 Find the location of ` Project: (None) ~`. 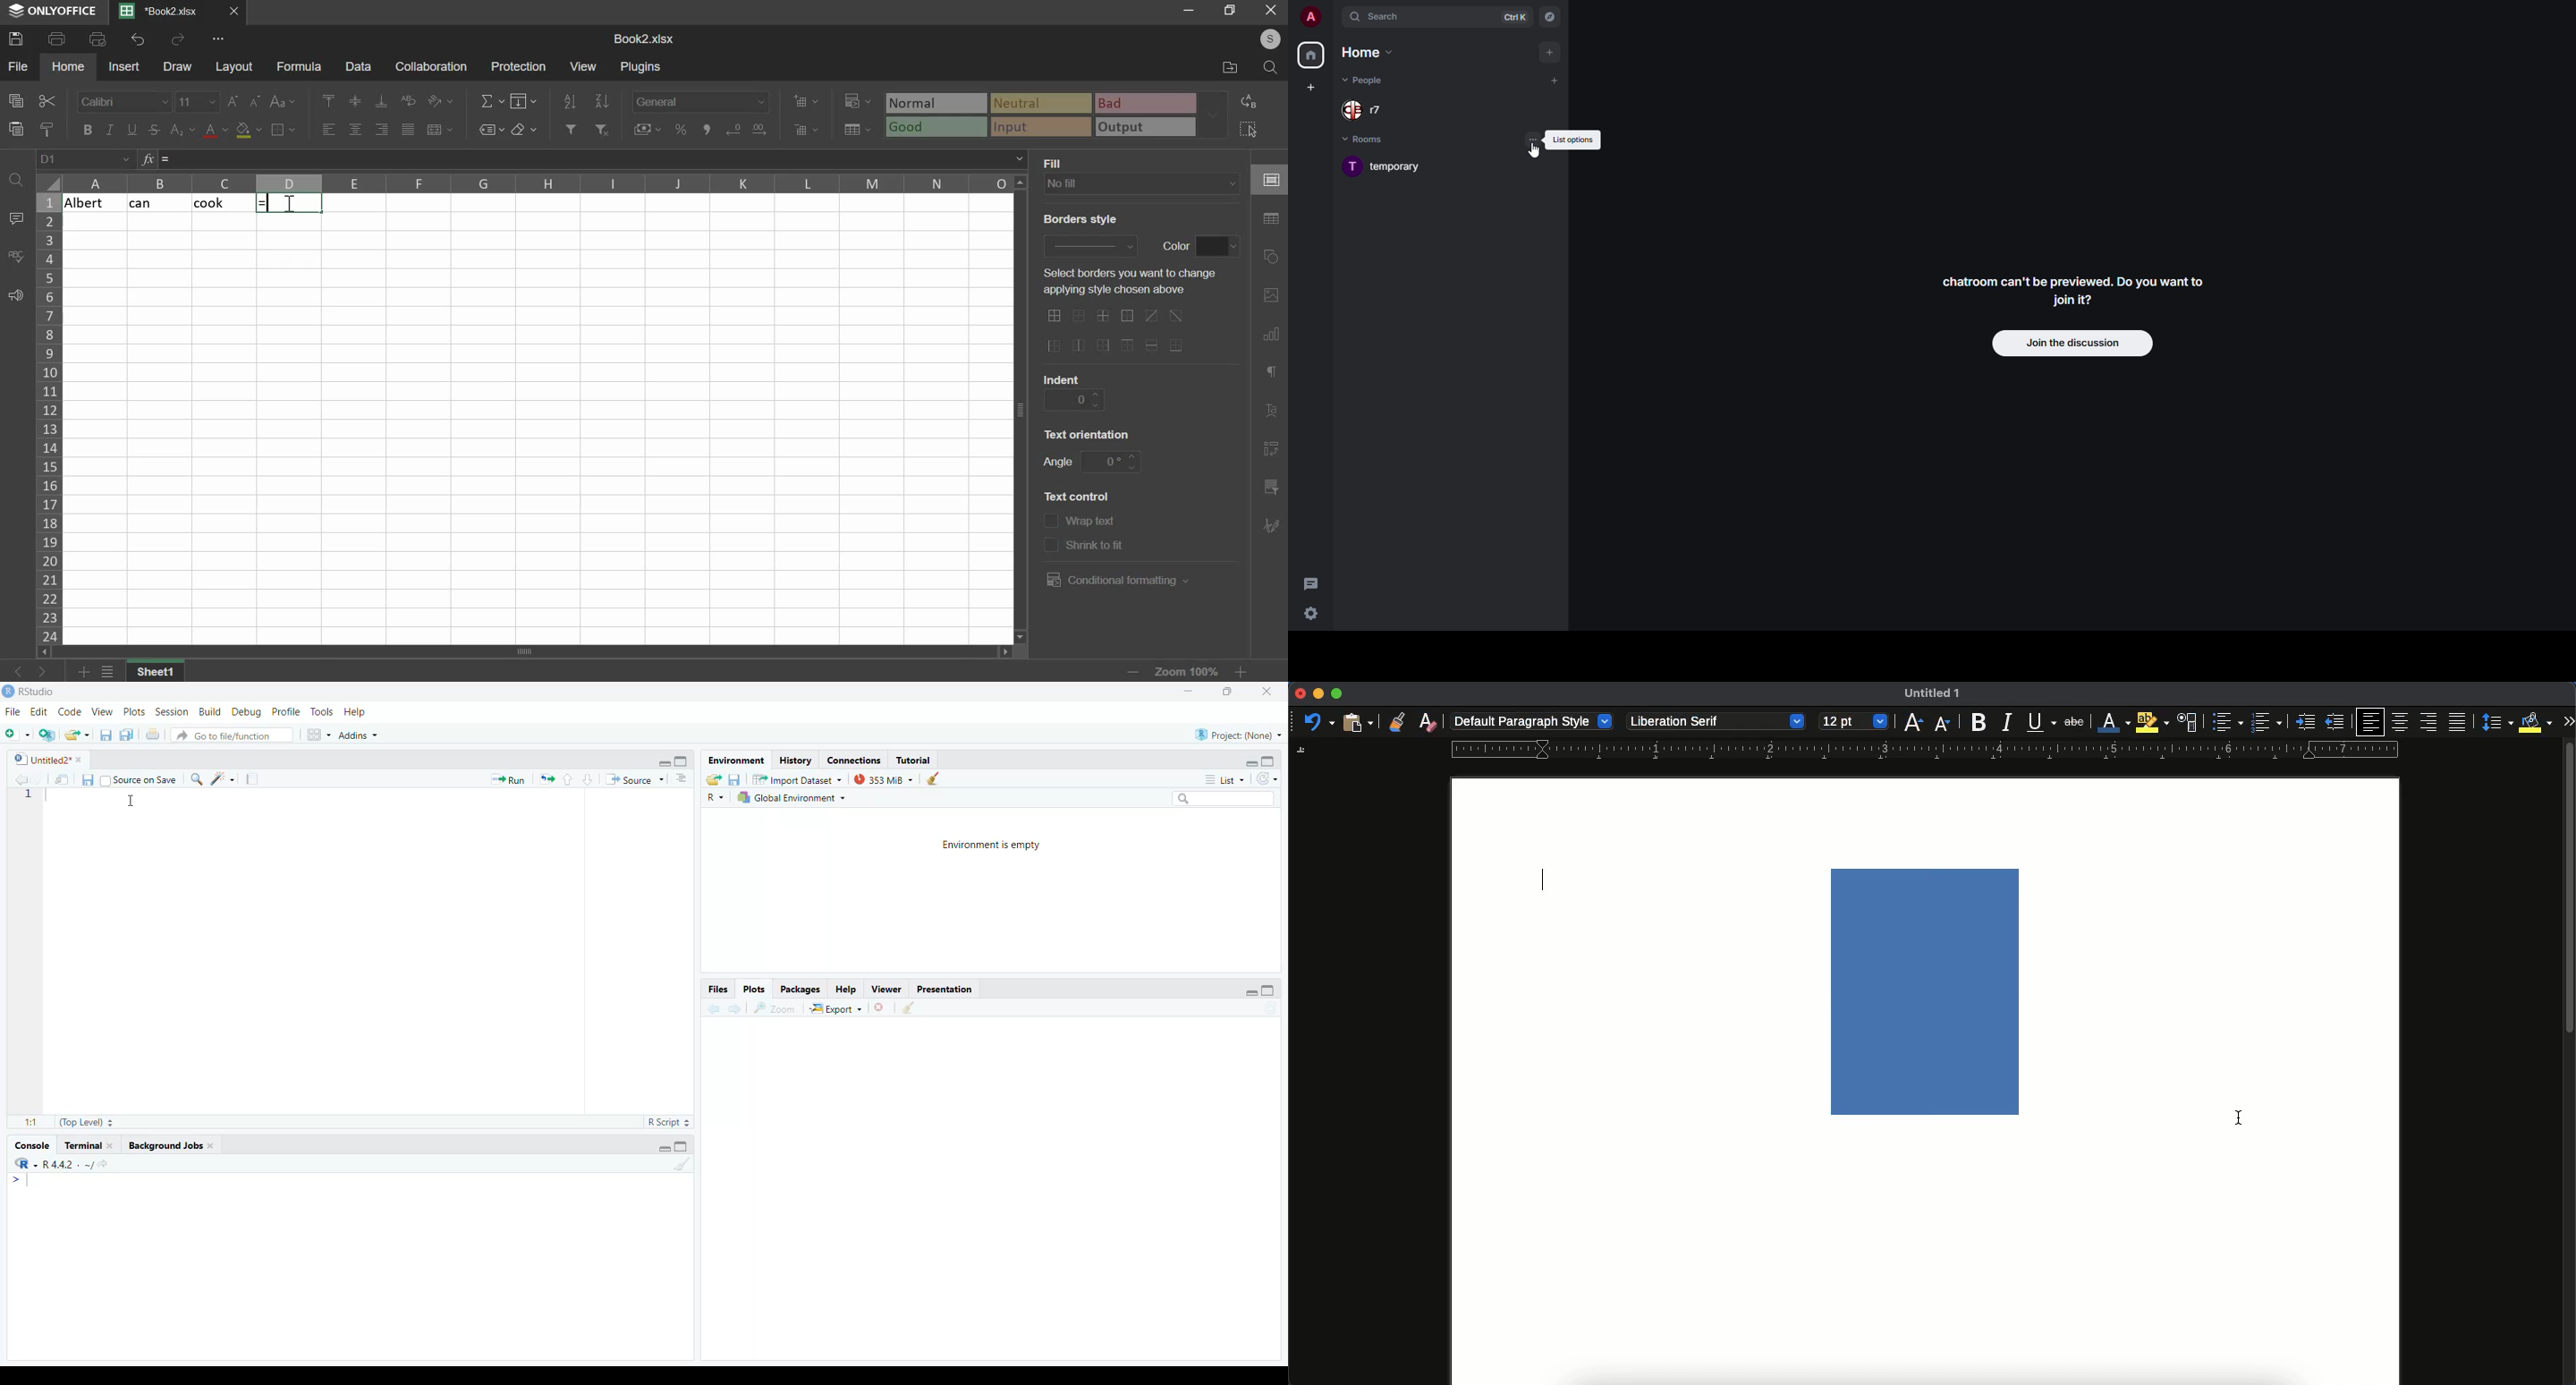

 Project: (None) ~ is located at coordinates (1235, 736).